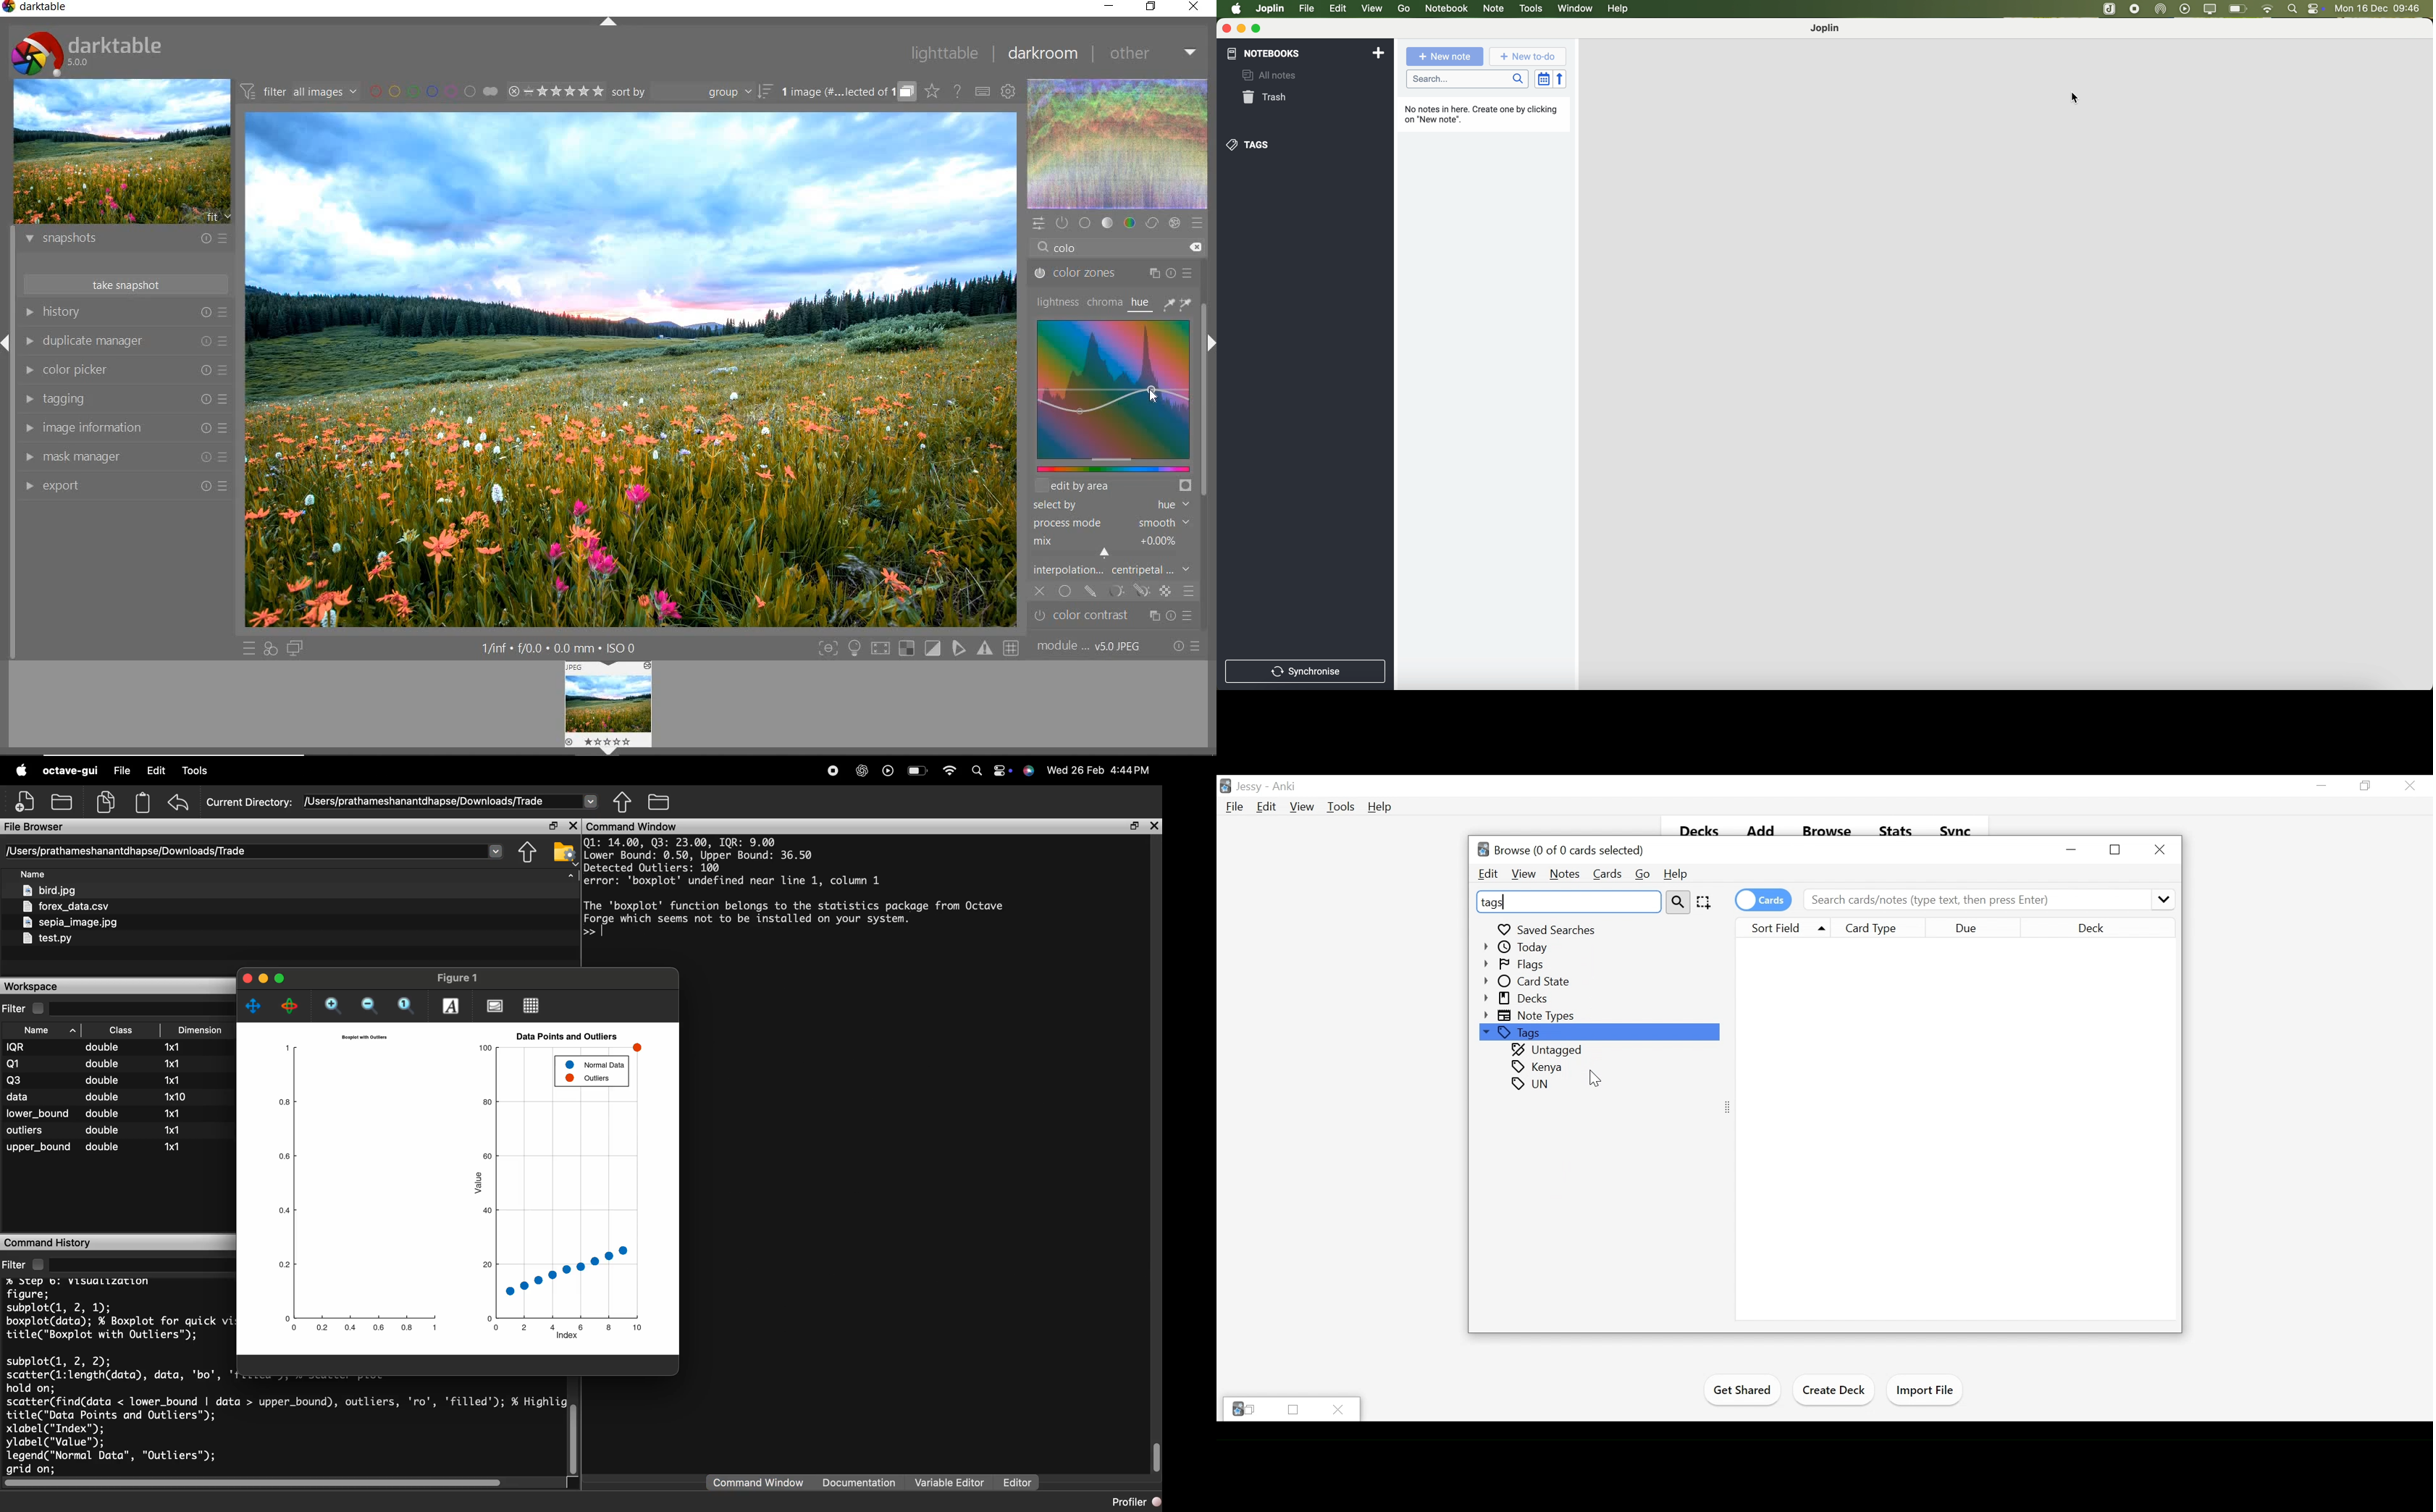  What do you see at coordinates (1306, 671) in the screenshot?
I see `synchronise` at bounding box center [1306, 671].